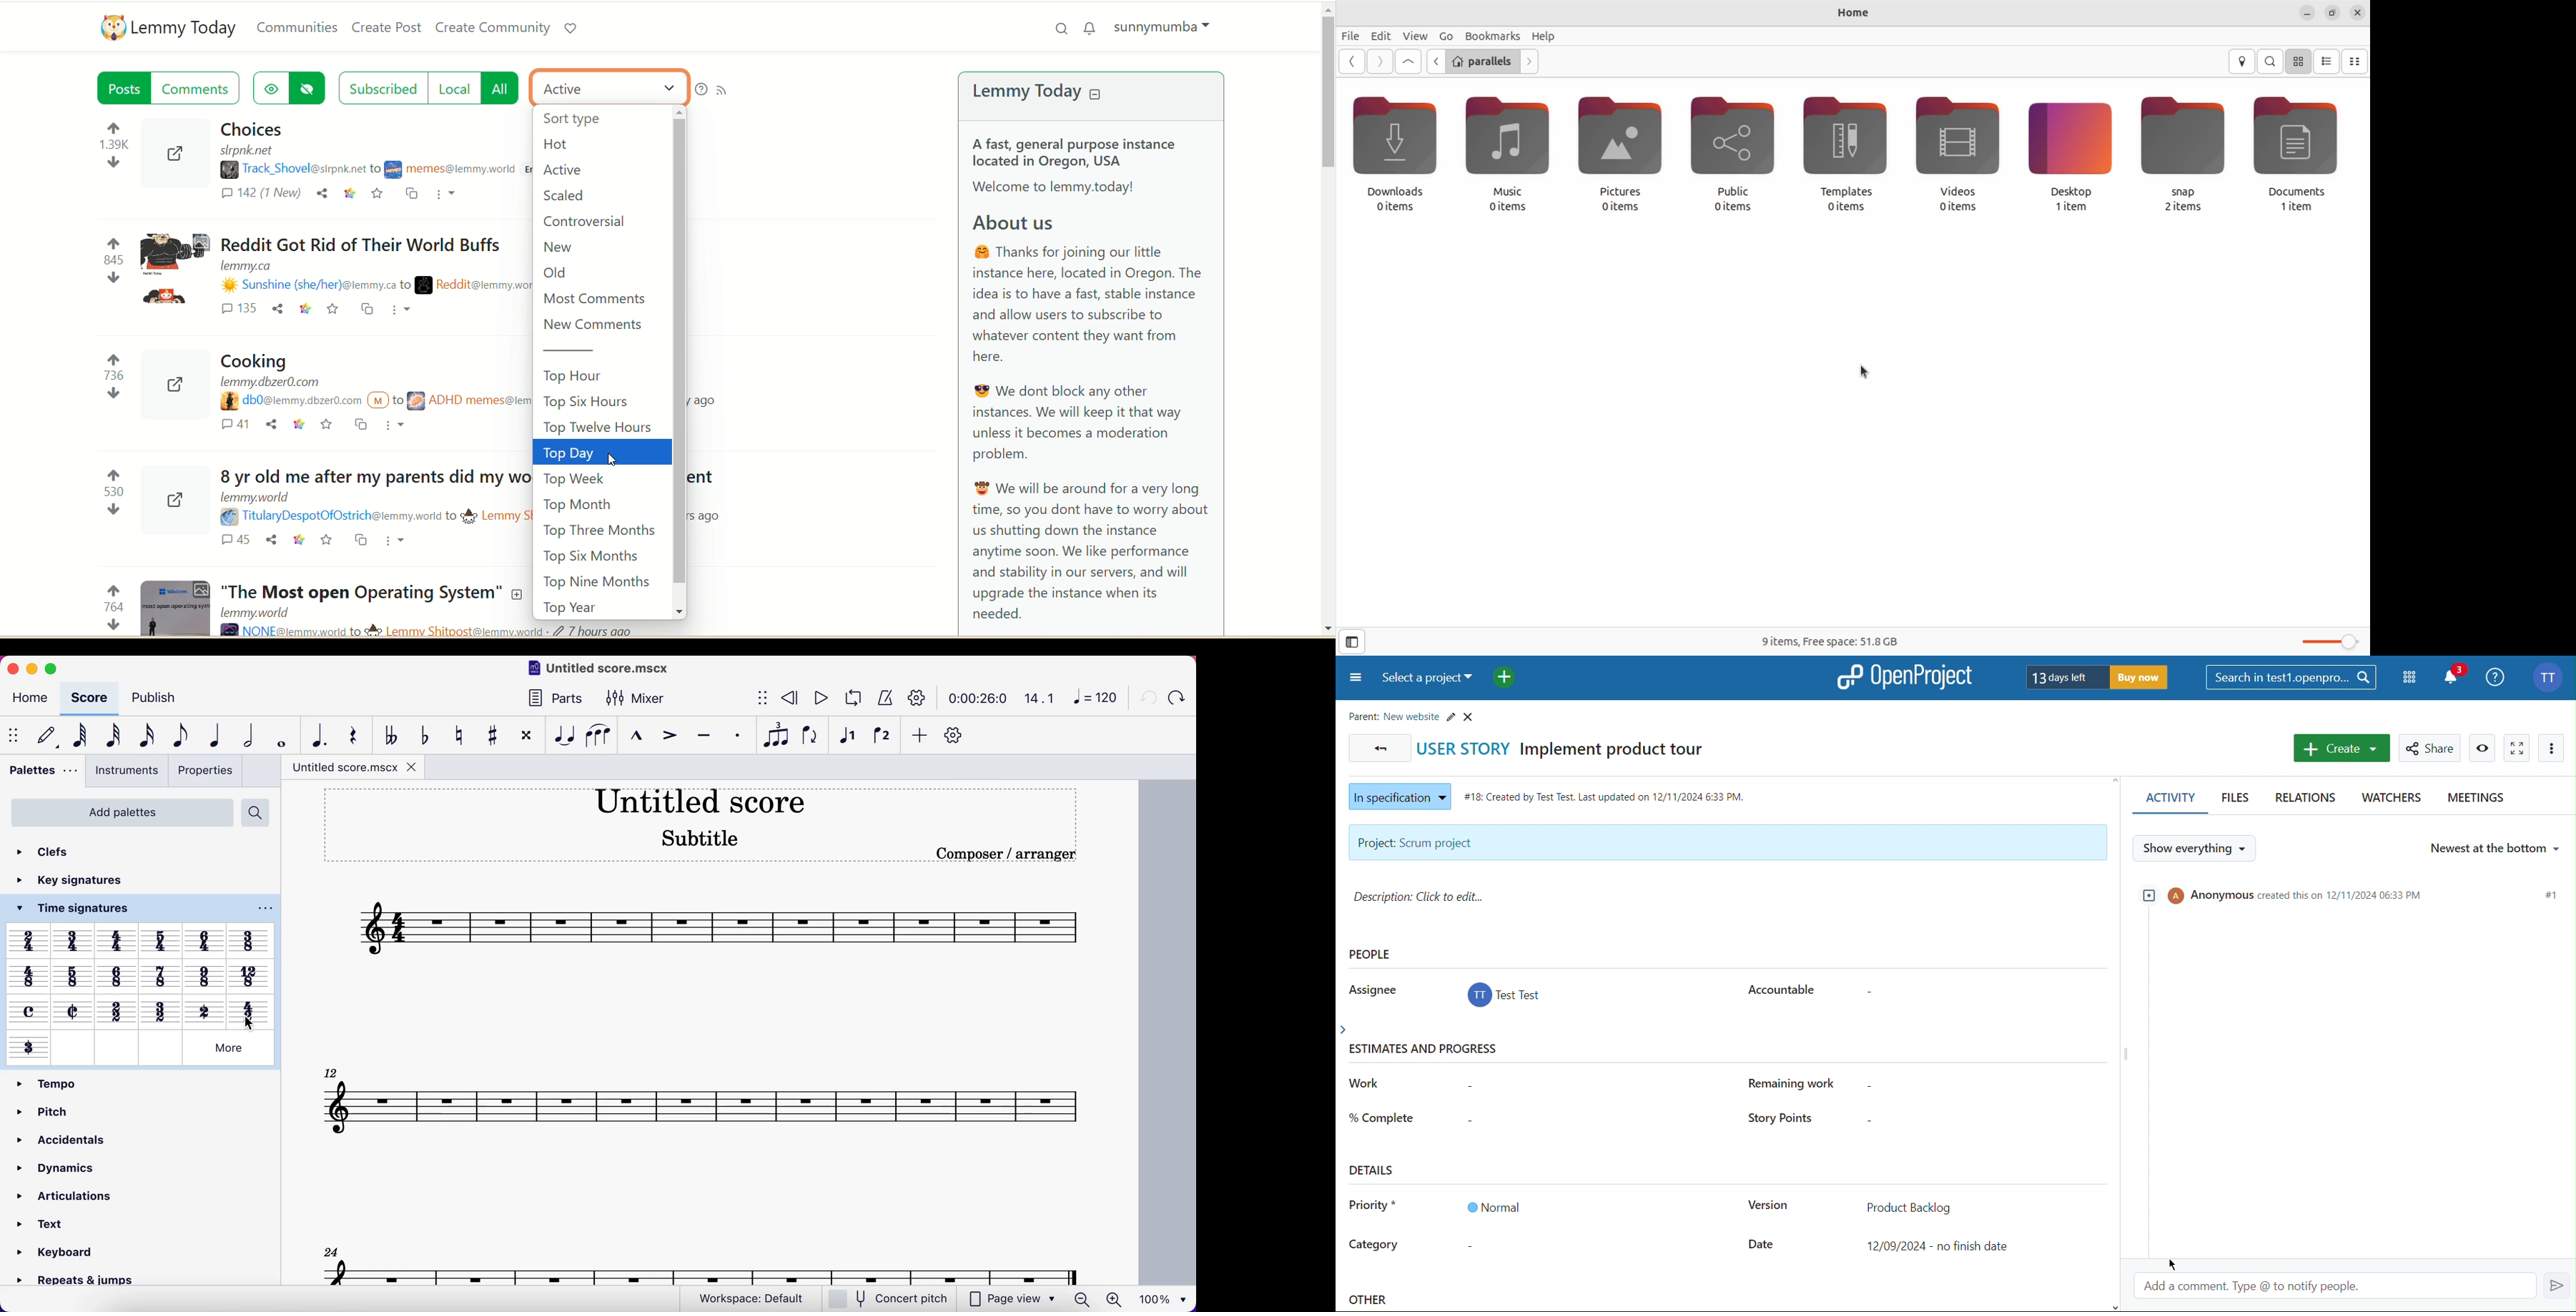 Image resolution: width=2576 pixels, height=1316 pixels. Describe the element at coordinates (85, 698) in the screenshot. I see `score` at that location.